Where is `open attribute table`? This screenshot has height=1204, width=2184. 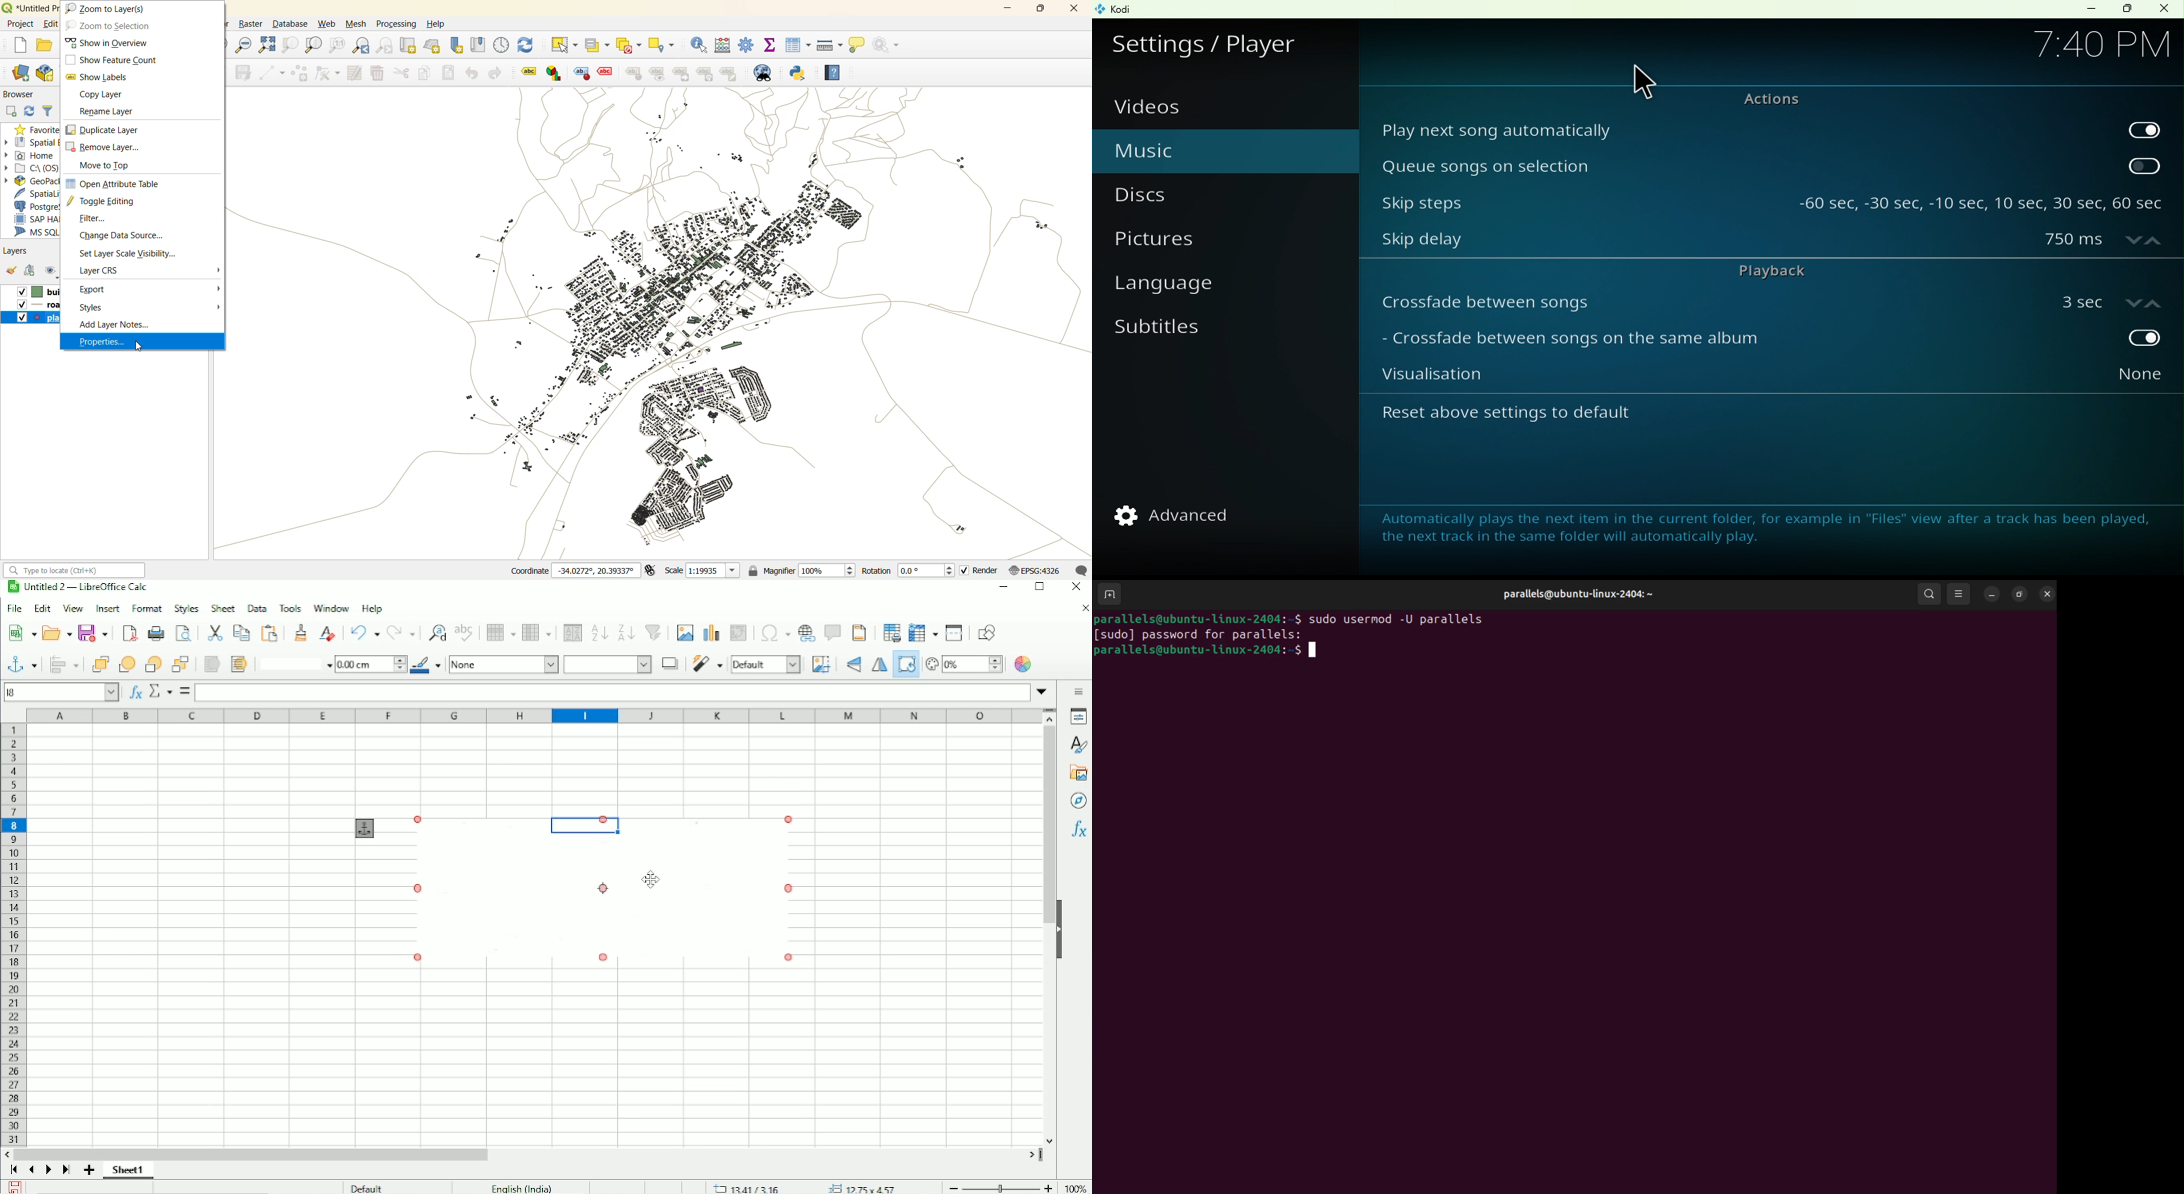 open attribute table is located at coordinates (116, 185).